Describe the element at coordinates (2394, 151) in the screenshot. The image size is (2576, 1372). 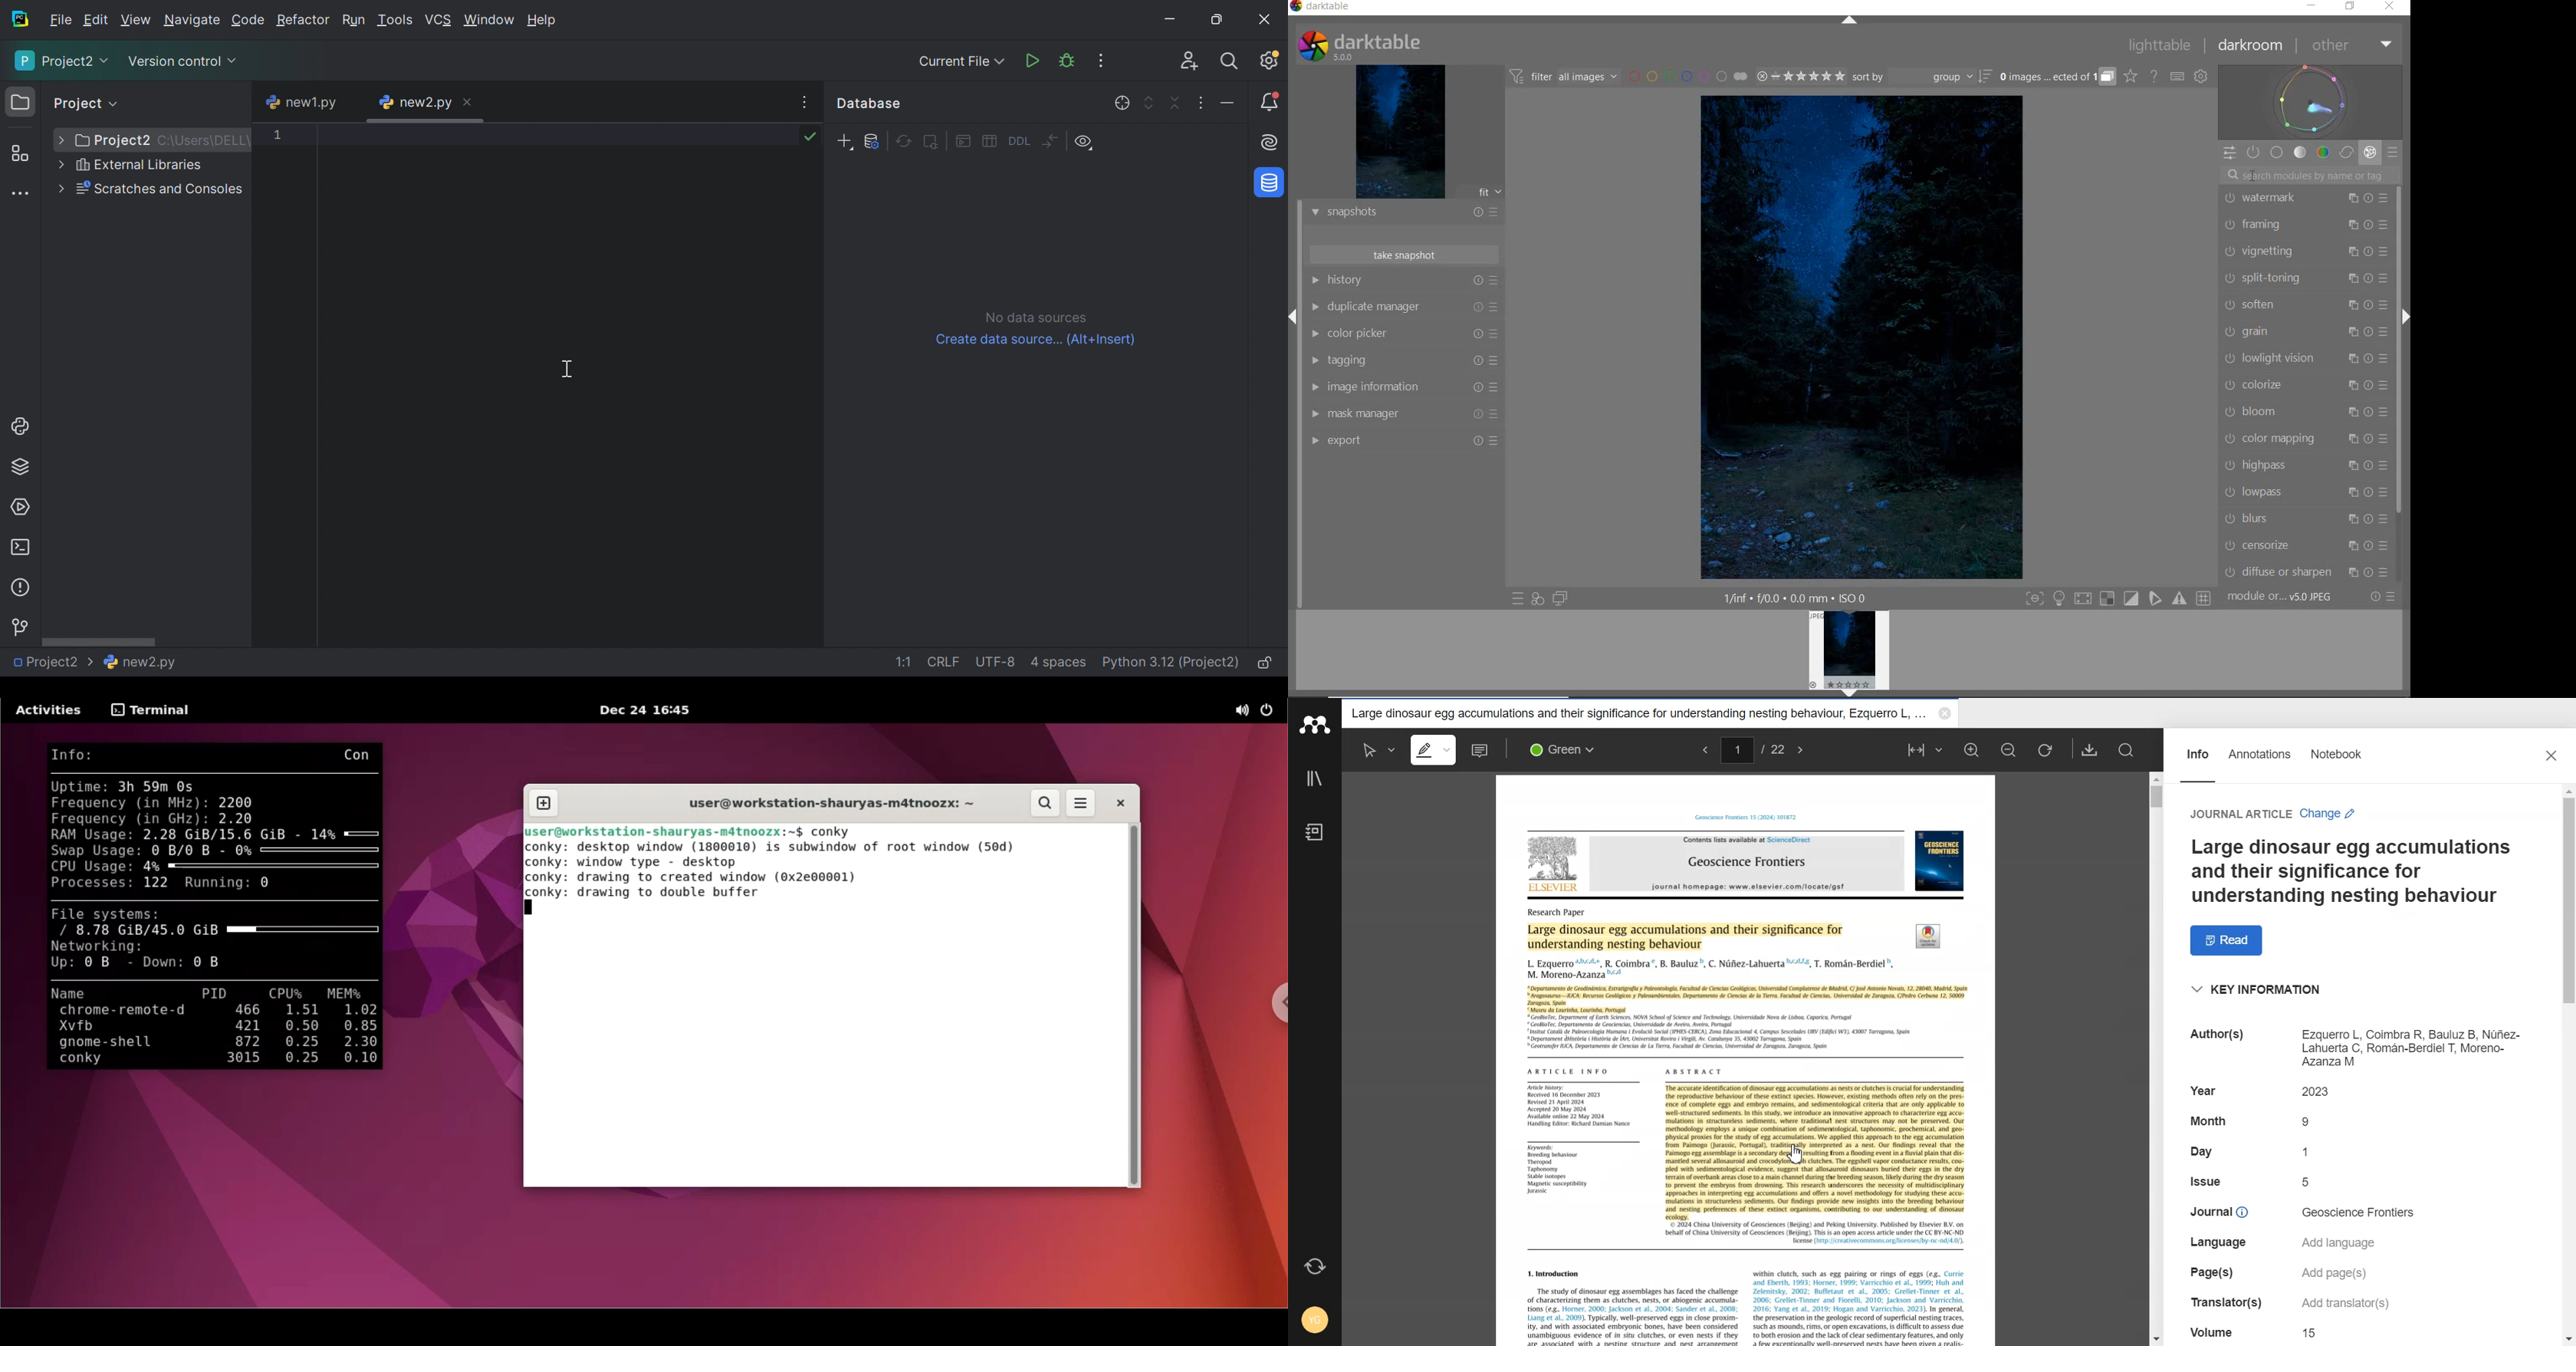
I see `PRESETS` at that location.